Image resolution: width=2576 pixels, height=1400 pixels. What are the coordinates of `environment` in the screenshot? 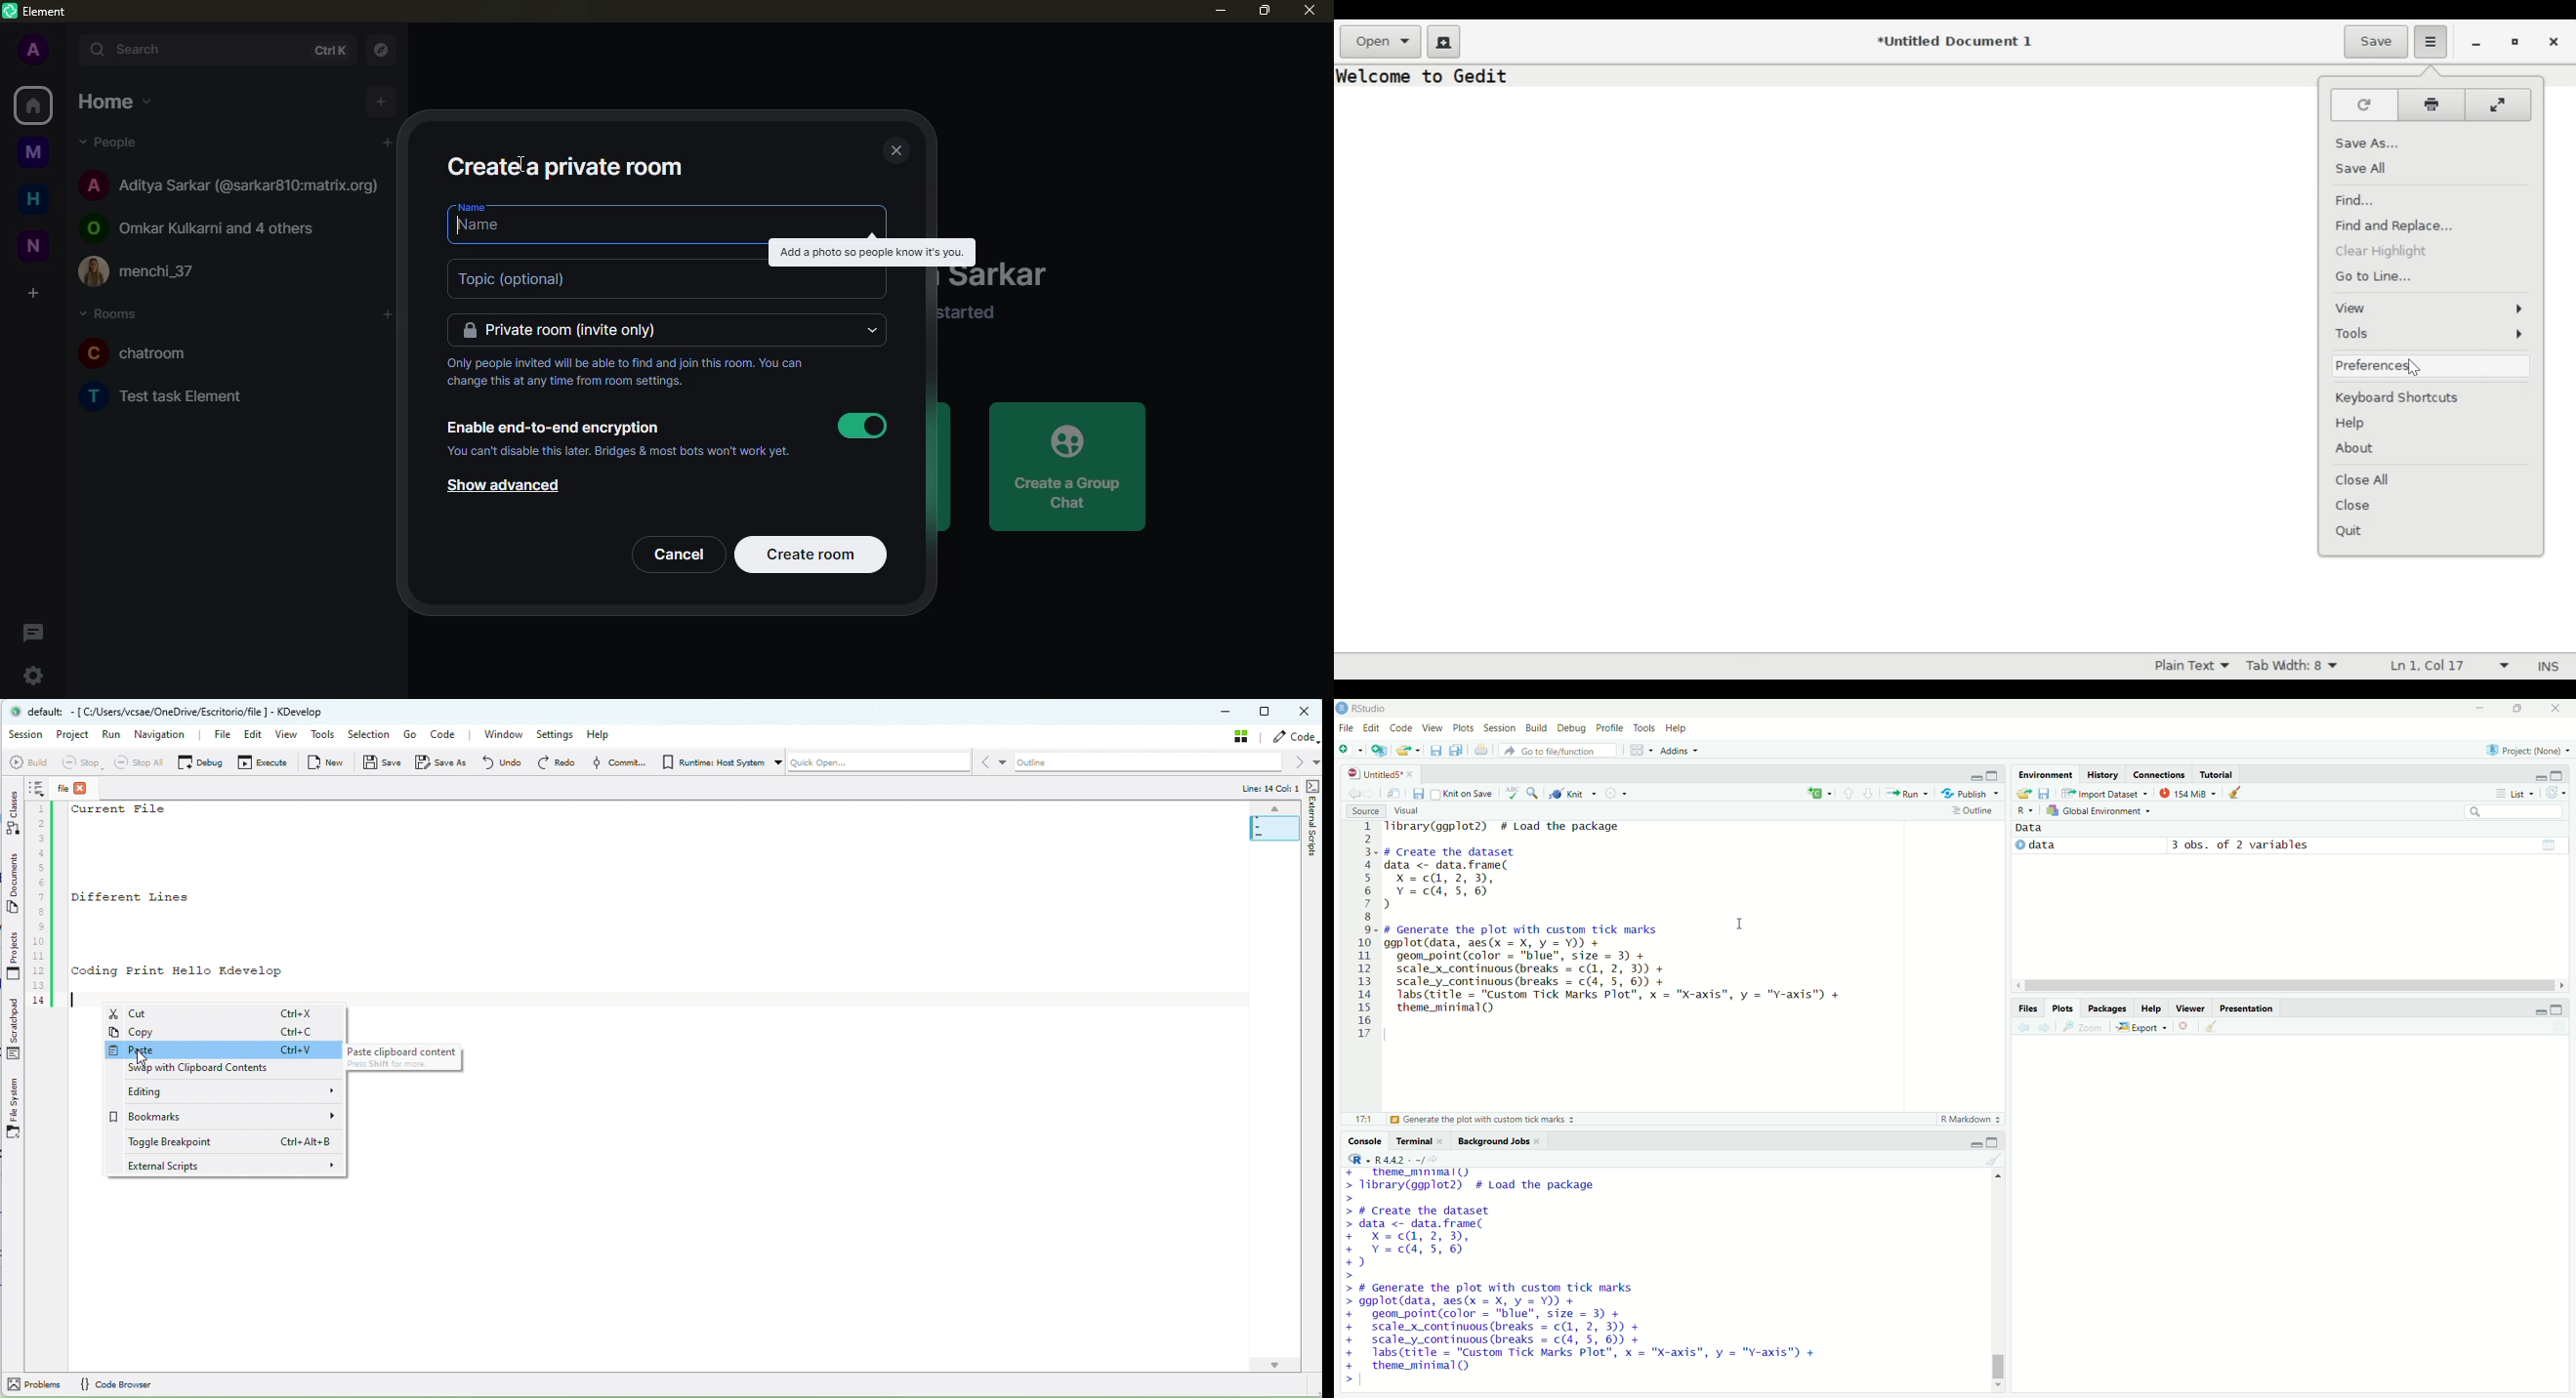 It's located at (2047, 773).